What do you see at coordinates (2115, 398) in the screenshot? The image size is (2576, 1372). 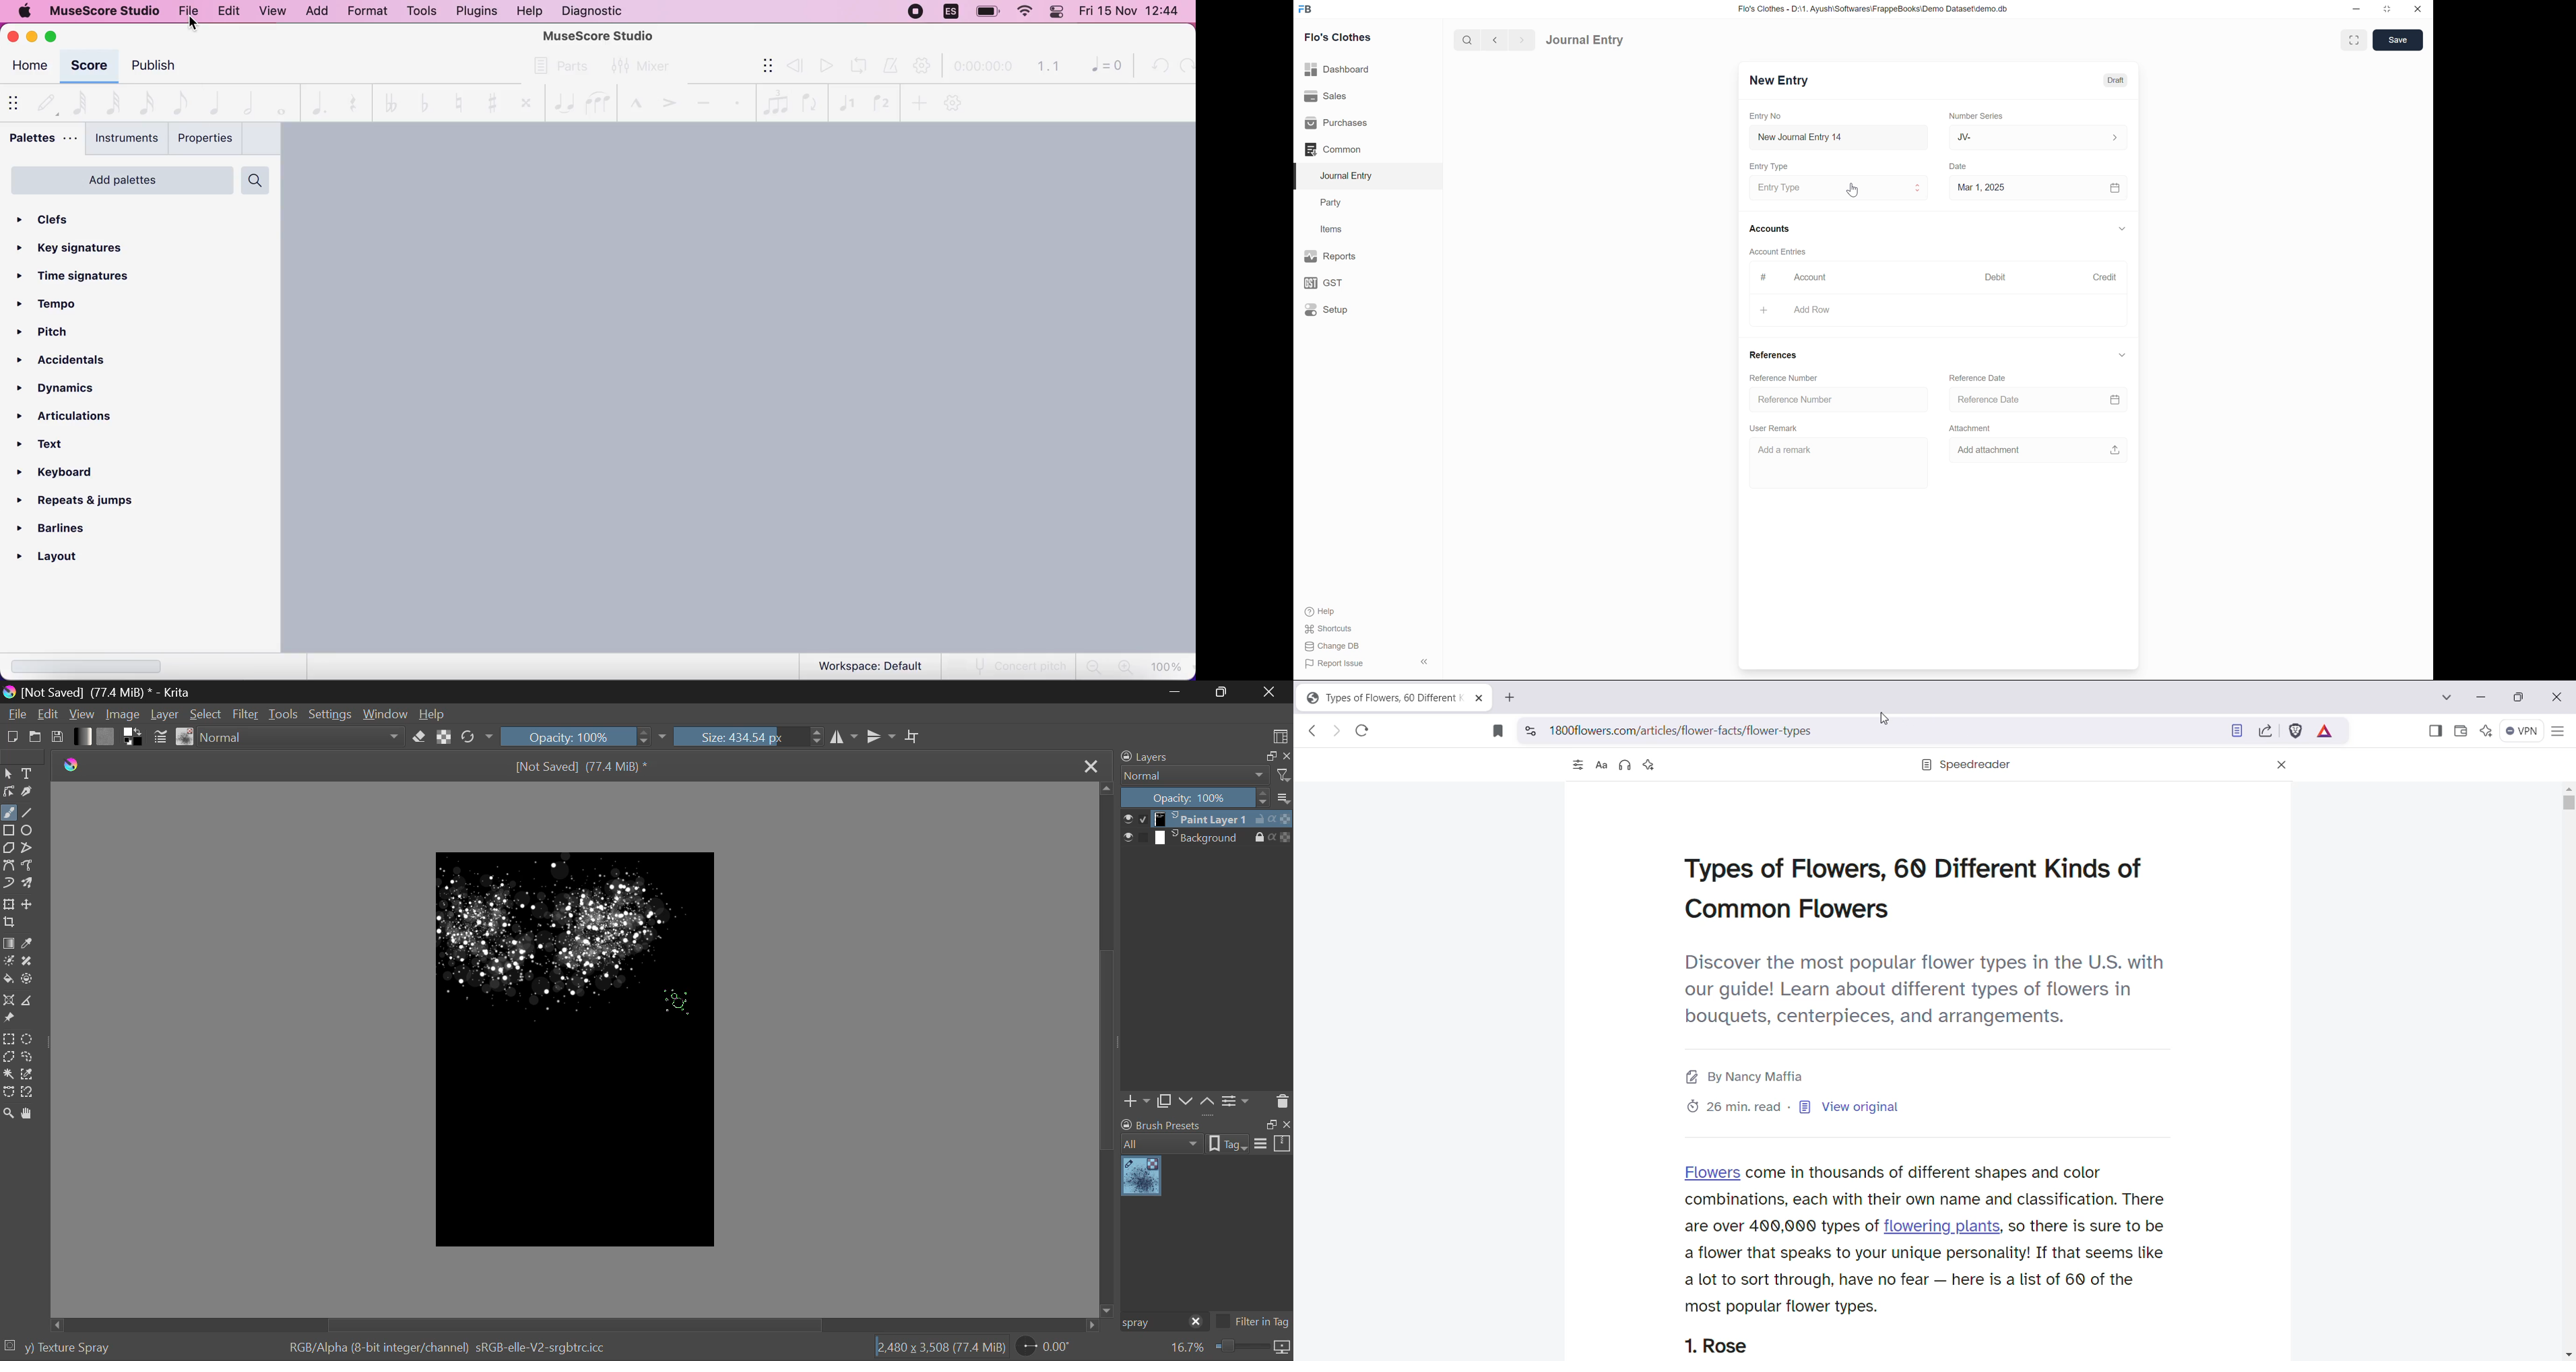 I see `calendar` at bounding box center [2115, 398].